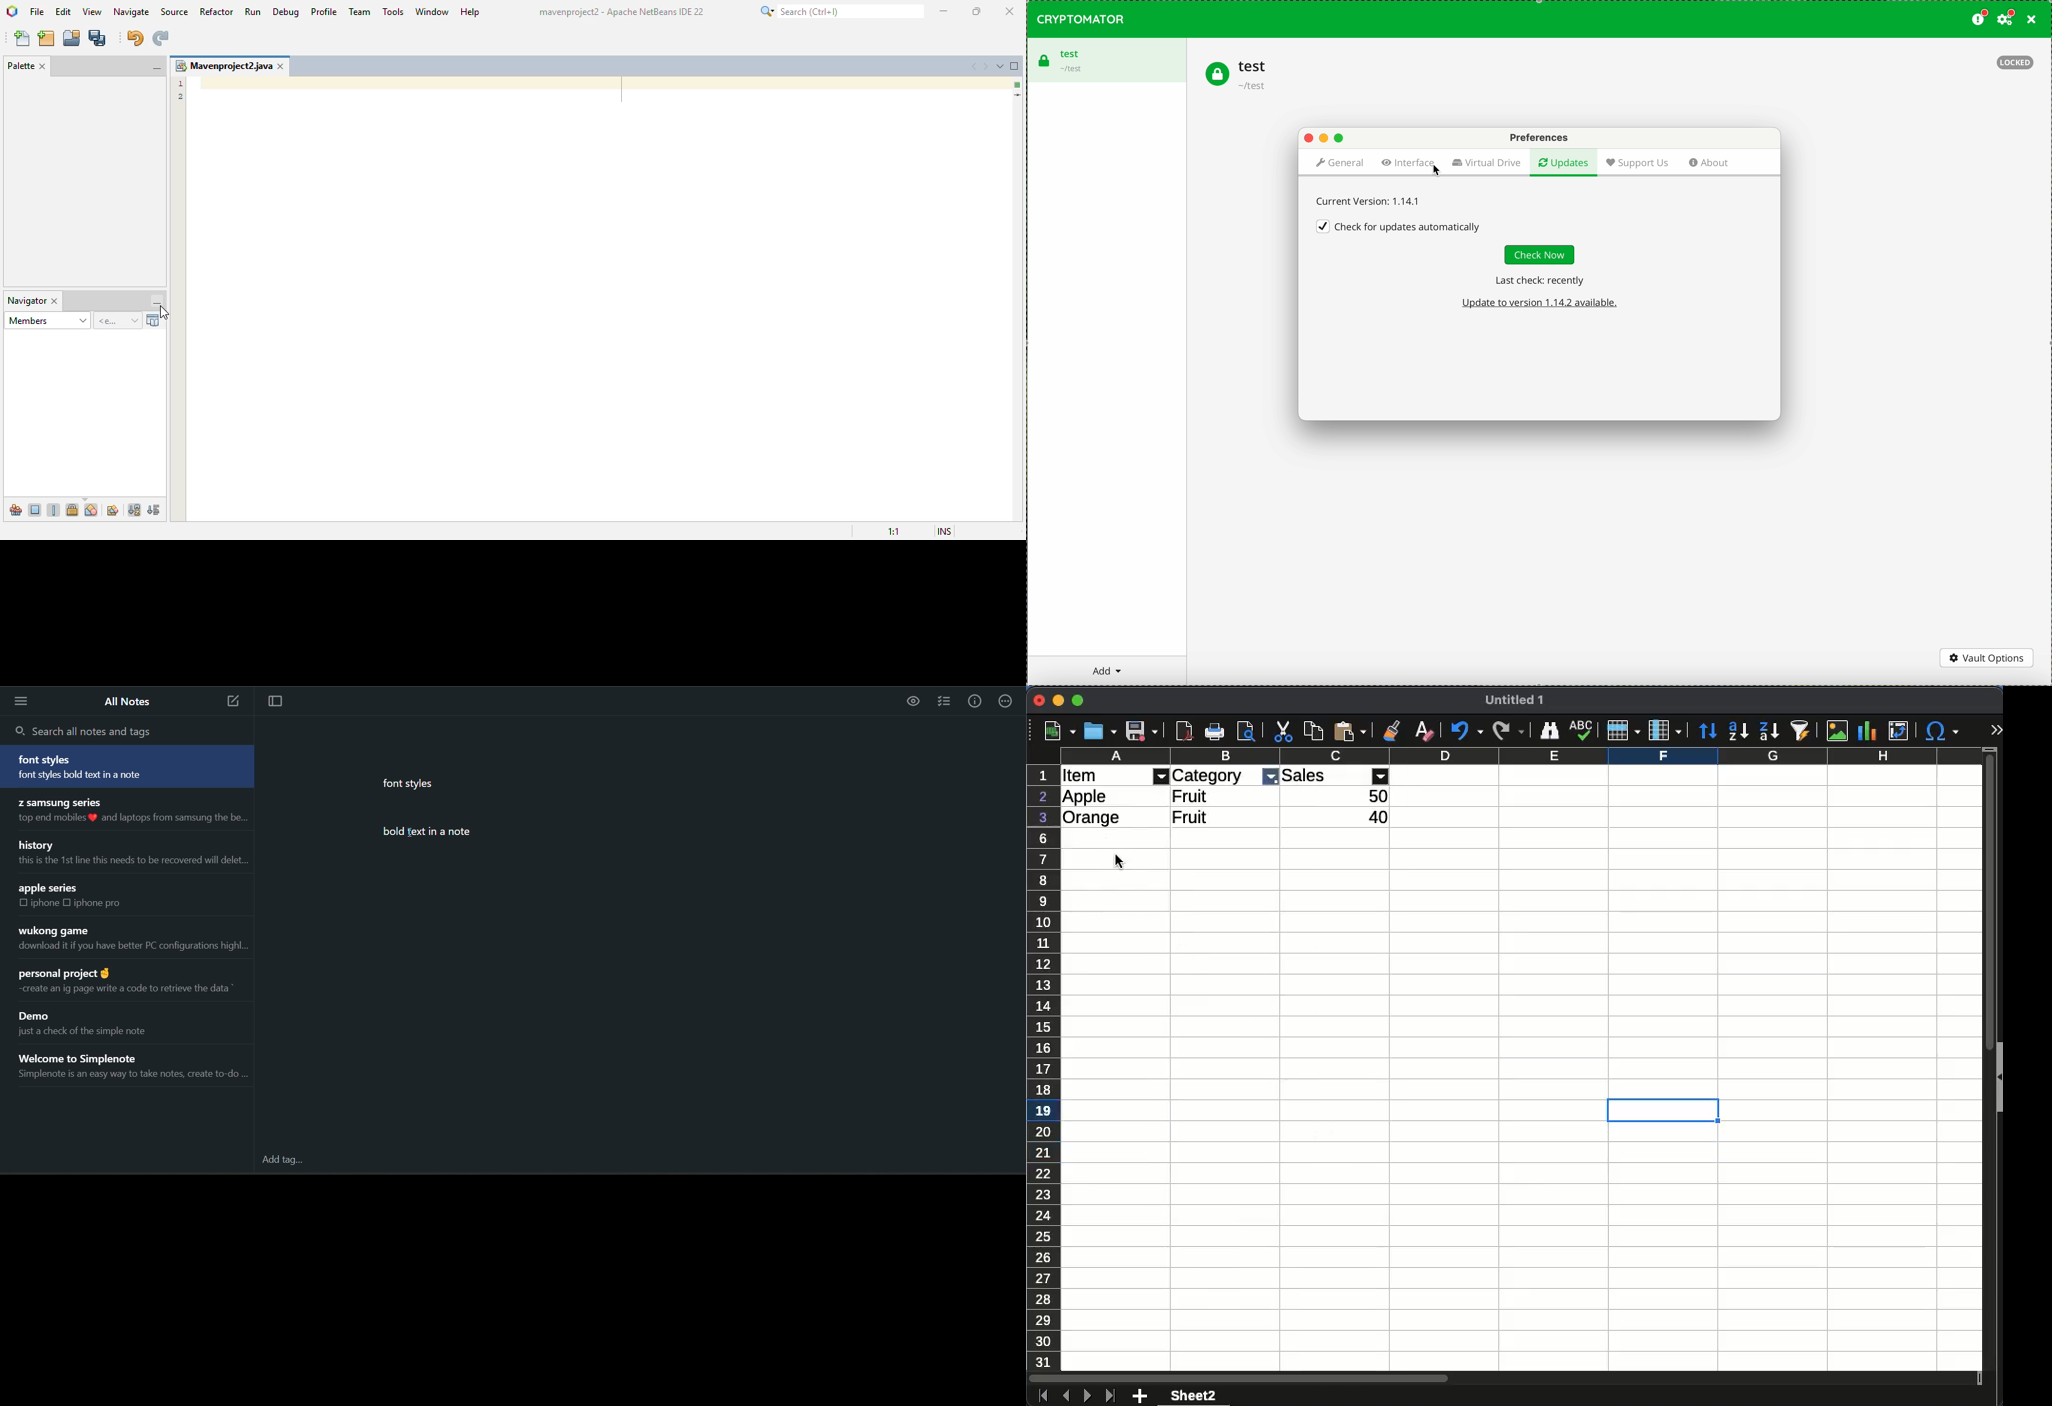  I want to click on Demo, so click(38, 1017).